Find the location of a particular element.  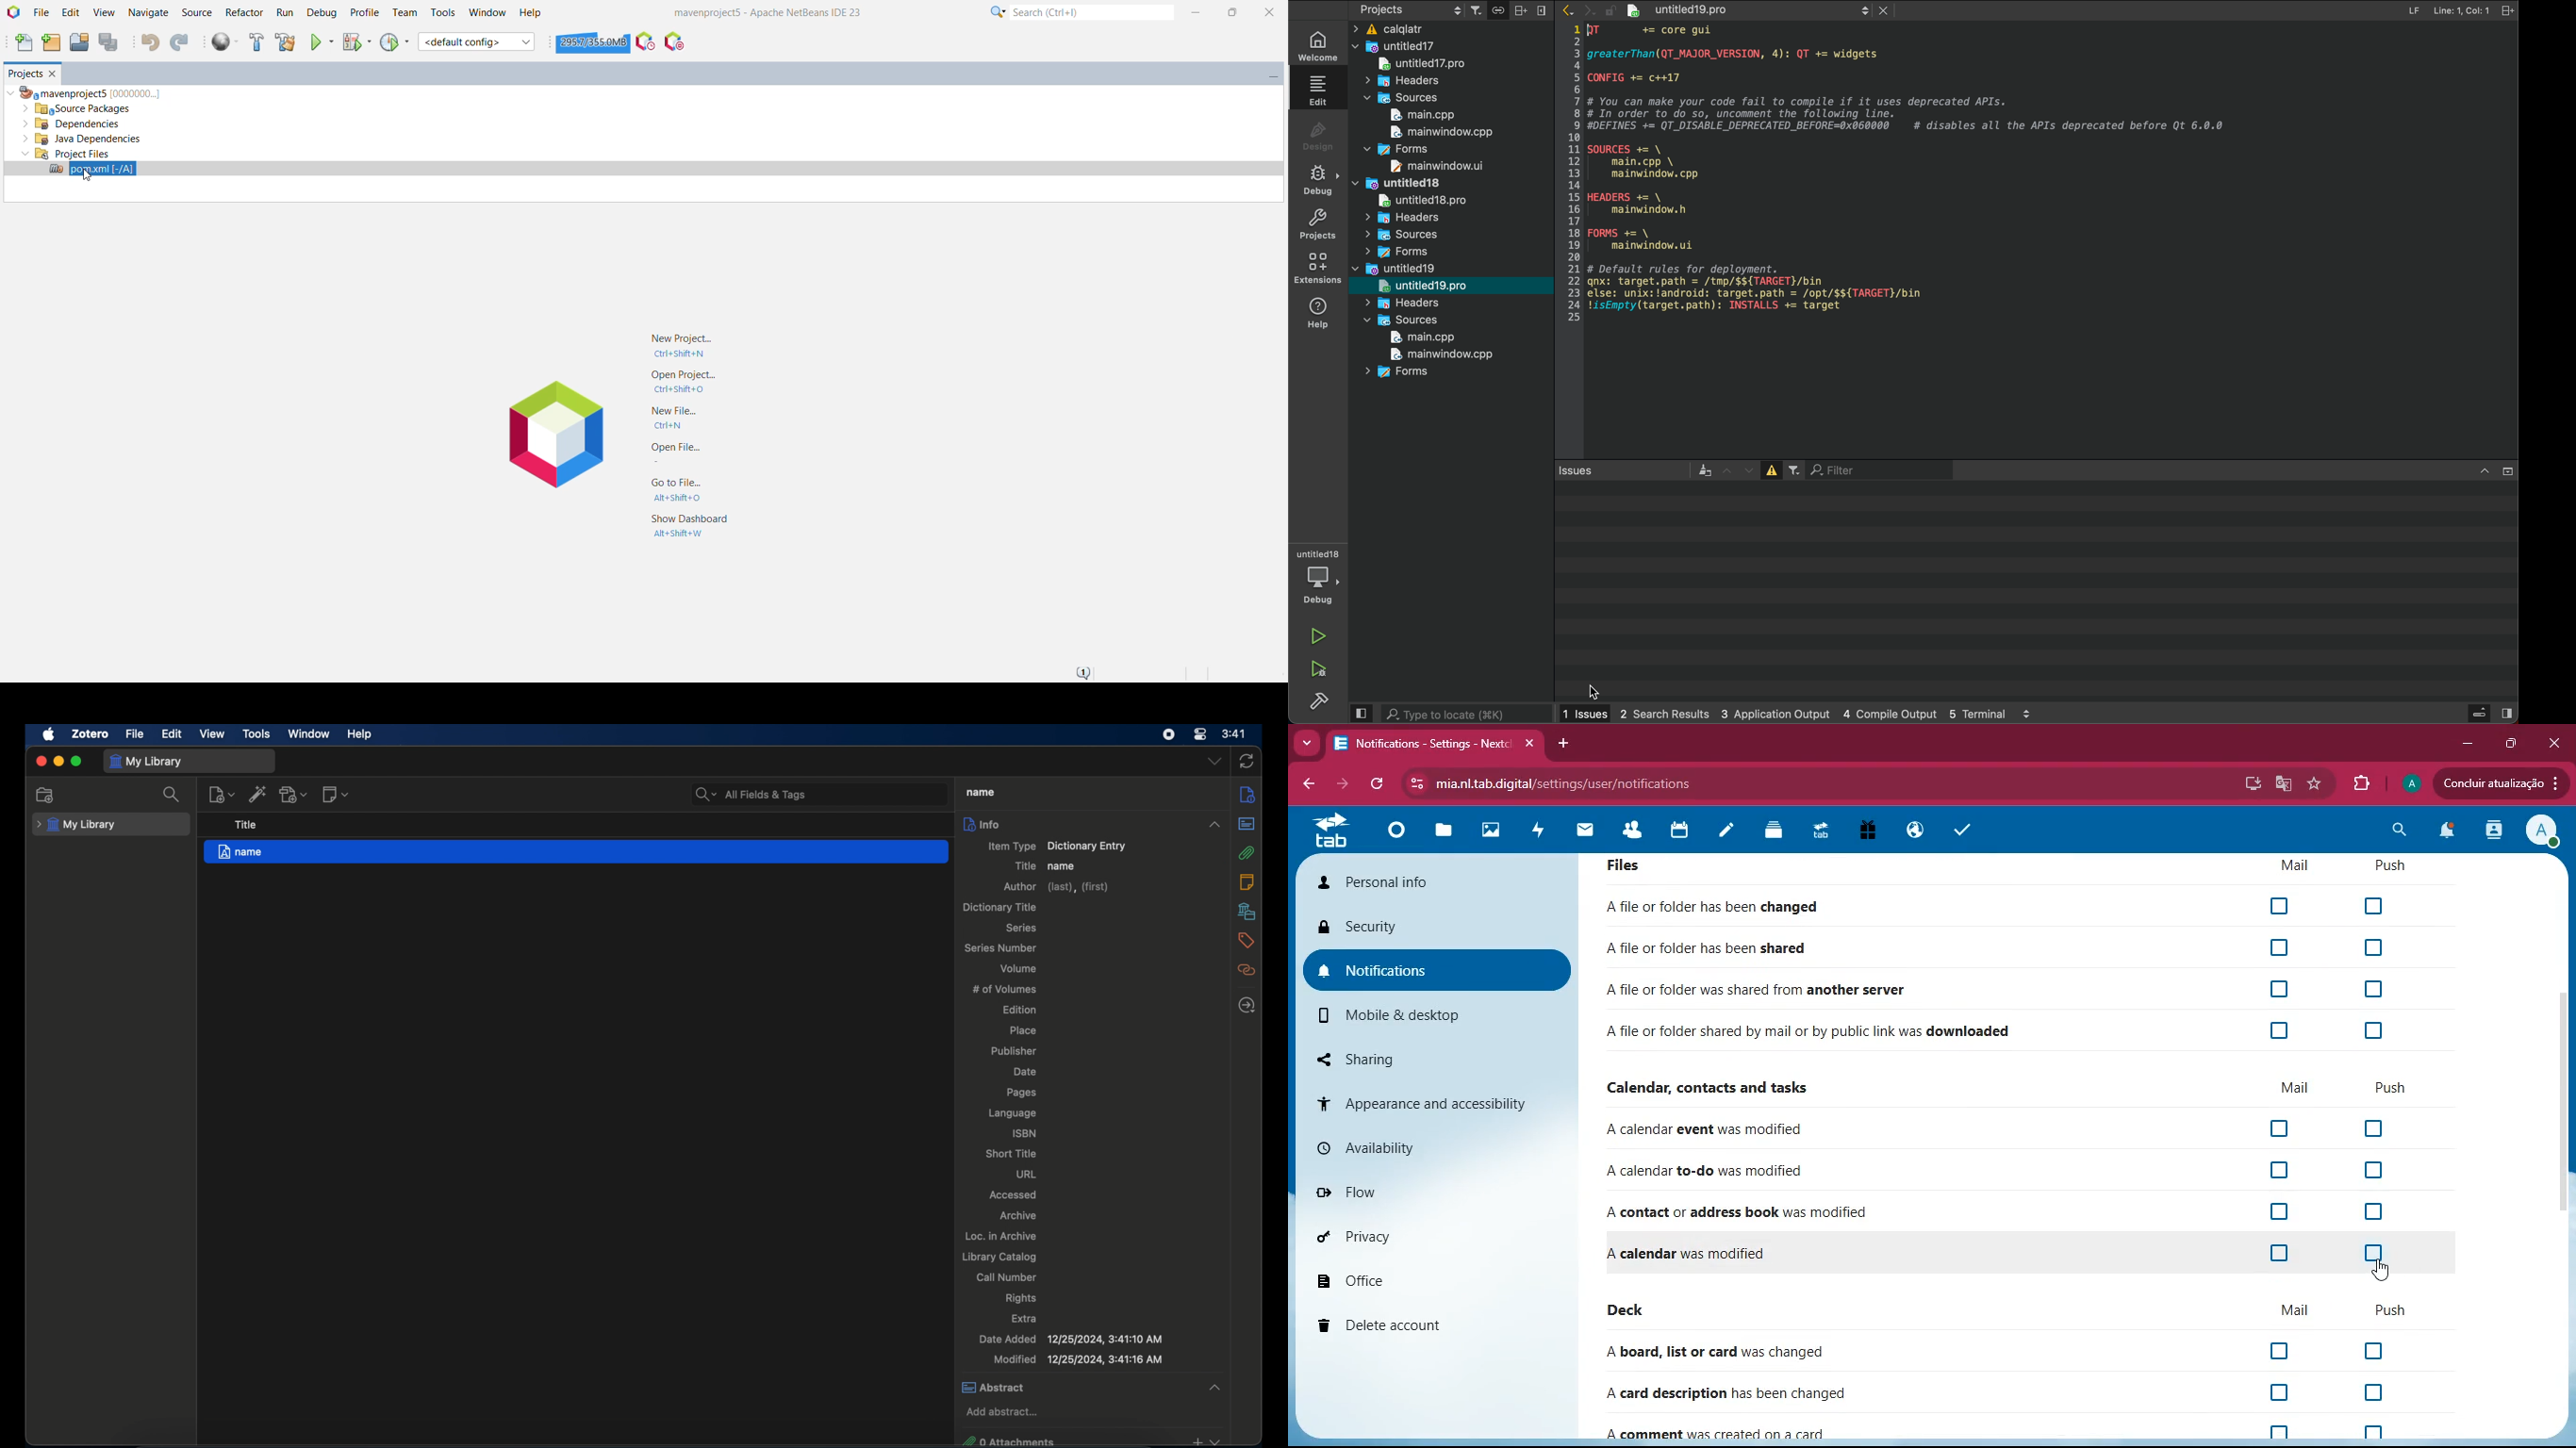

off is located at coordinates (2372, 1433).